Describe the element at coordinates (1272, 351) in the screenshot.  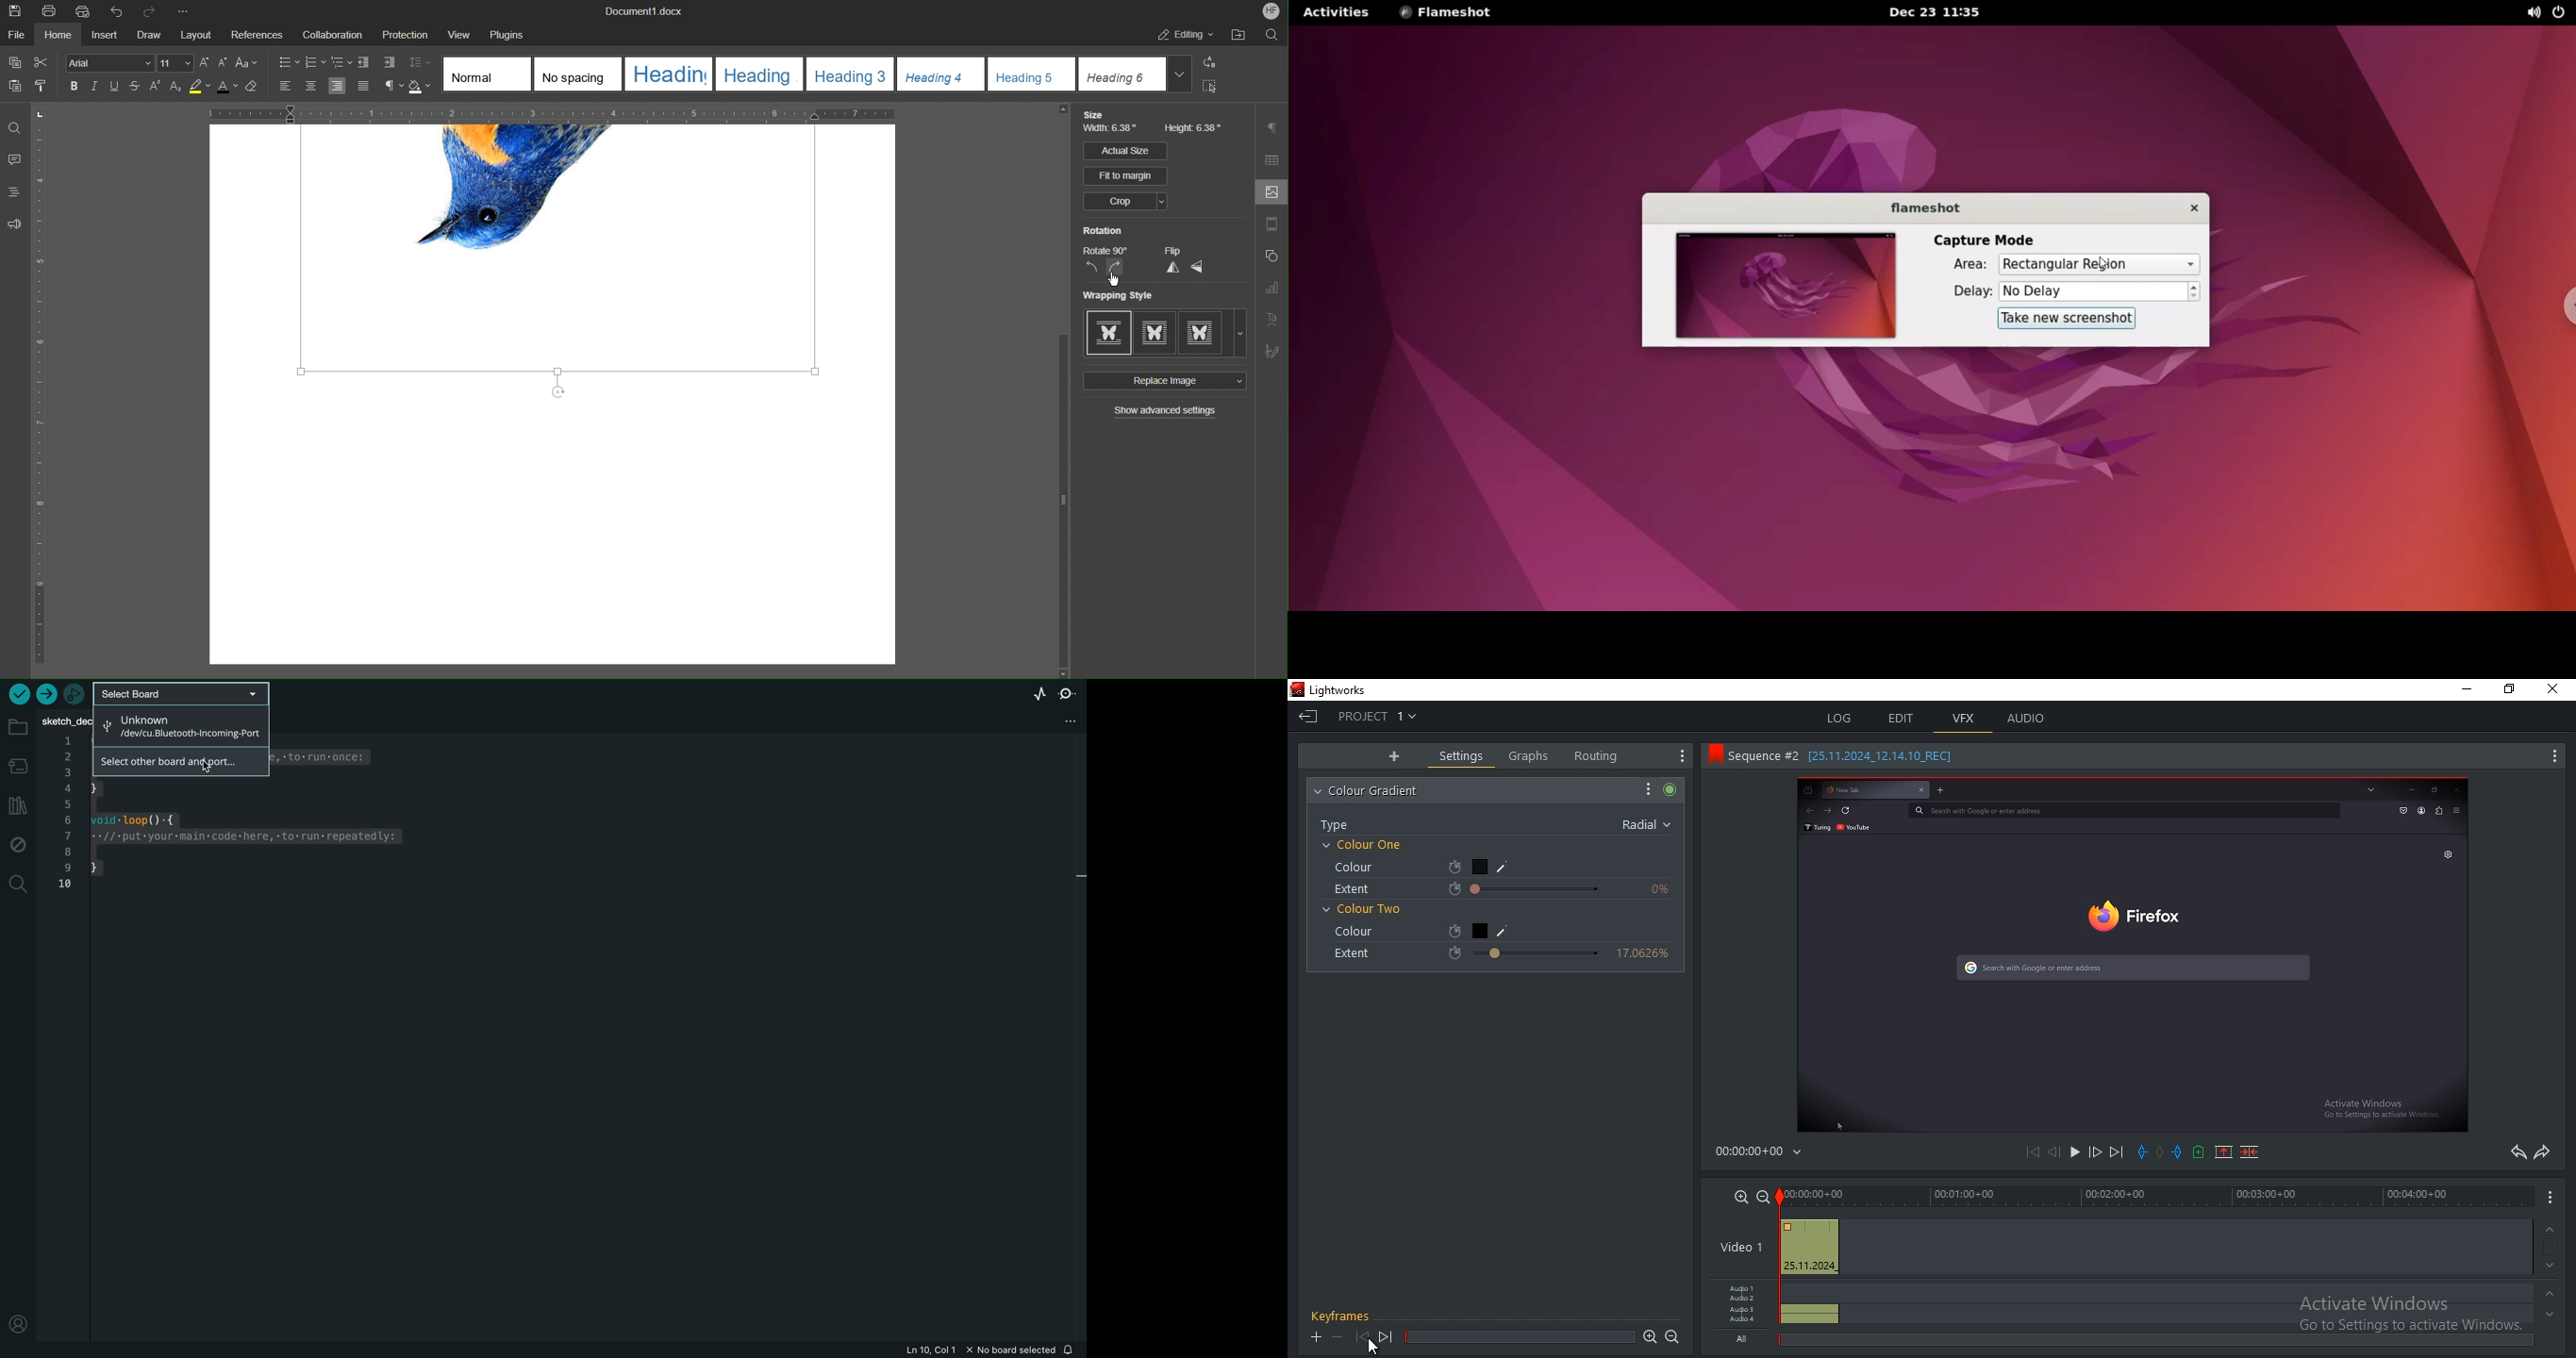
I see `Signature` at that location.